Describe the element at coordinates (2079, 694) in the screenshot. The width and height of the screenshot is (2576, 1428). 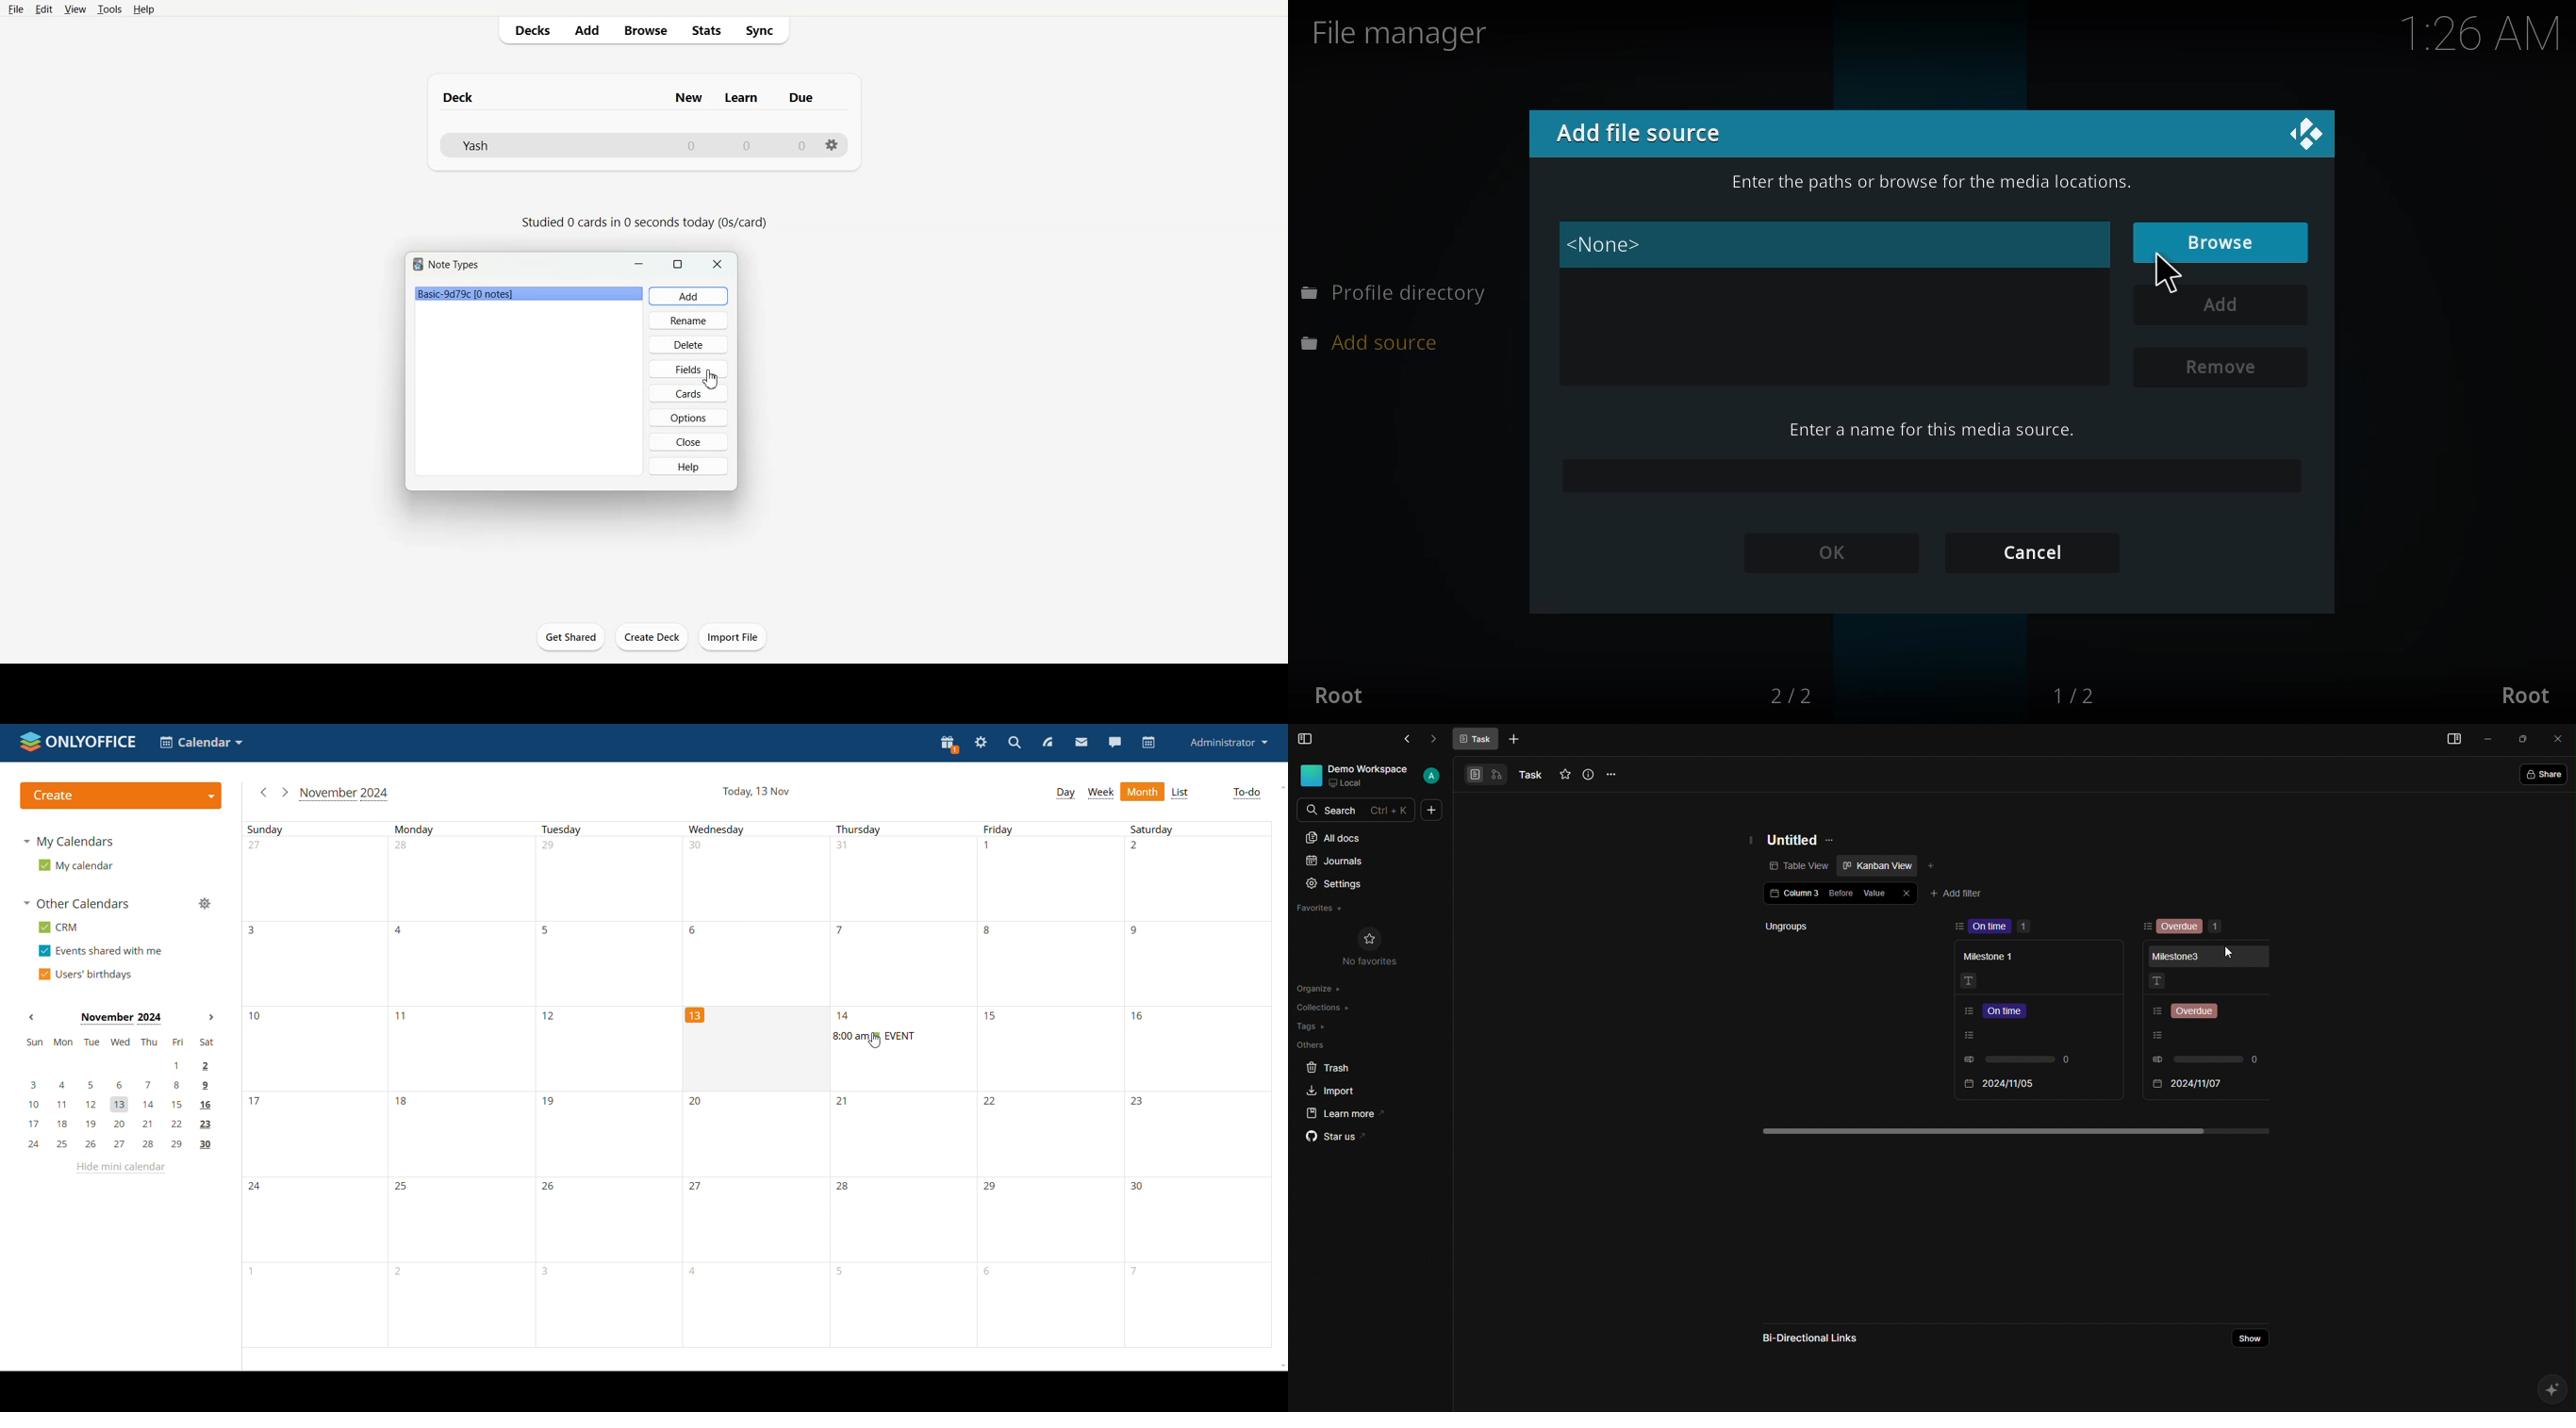
I see `1/2` at that location.